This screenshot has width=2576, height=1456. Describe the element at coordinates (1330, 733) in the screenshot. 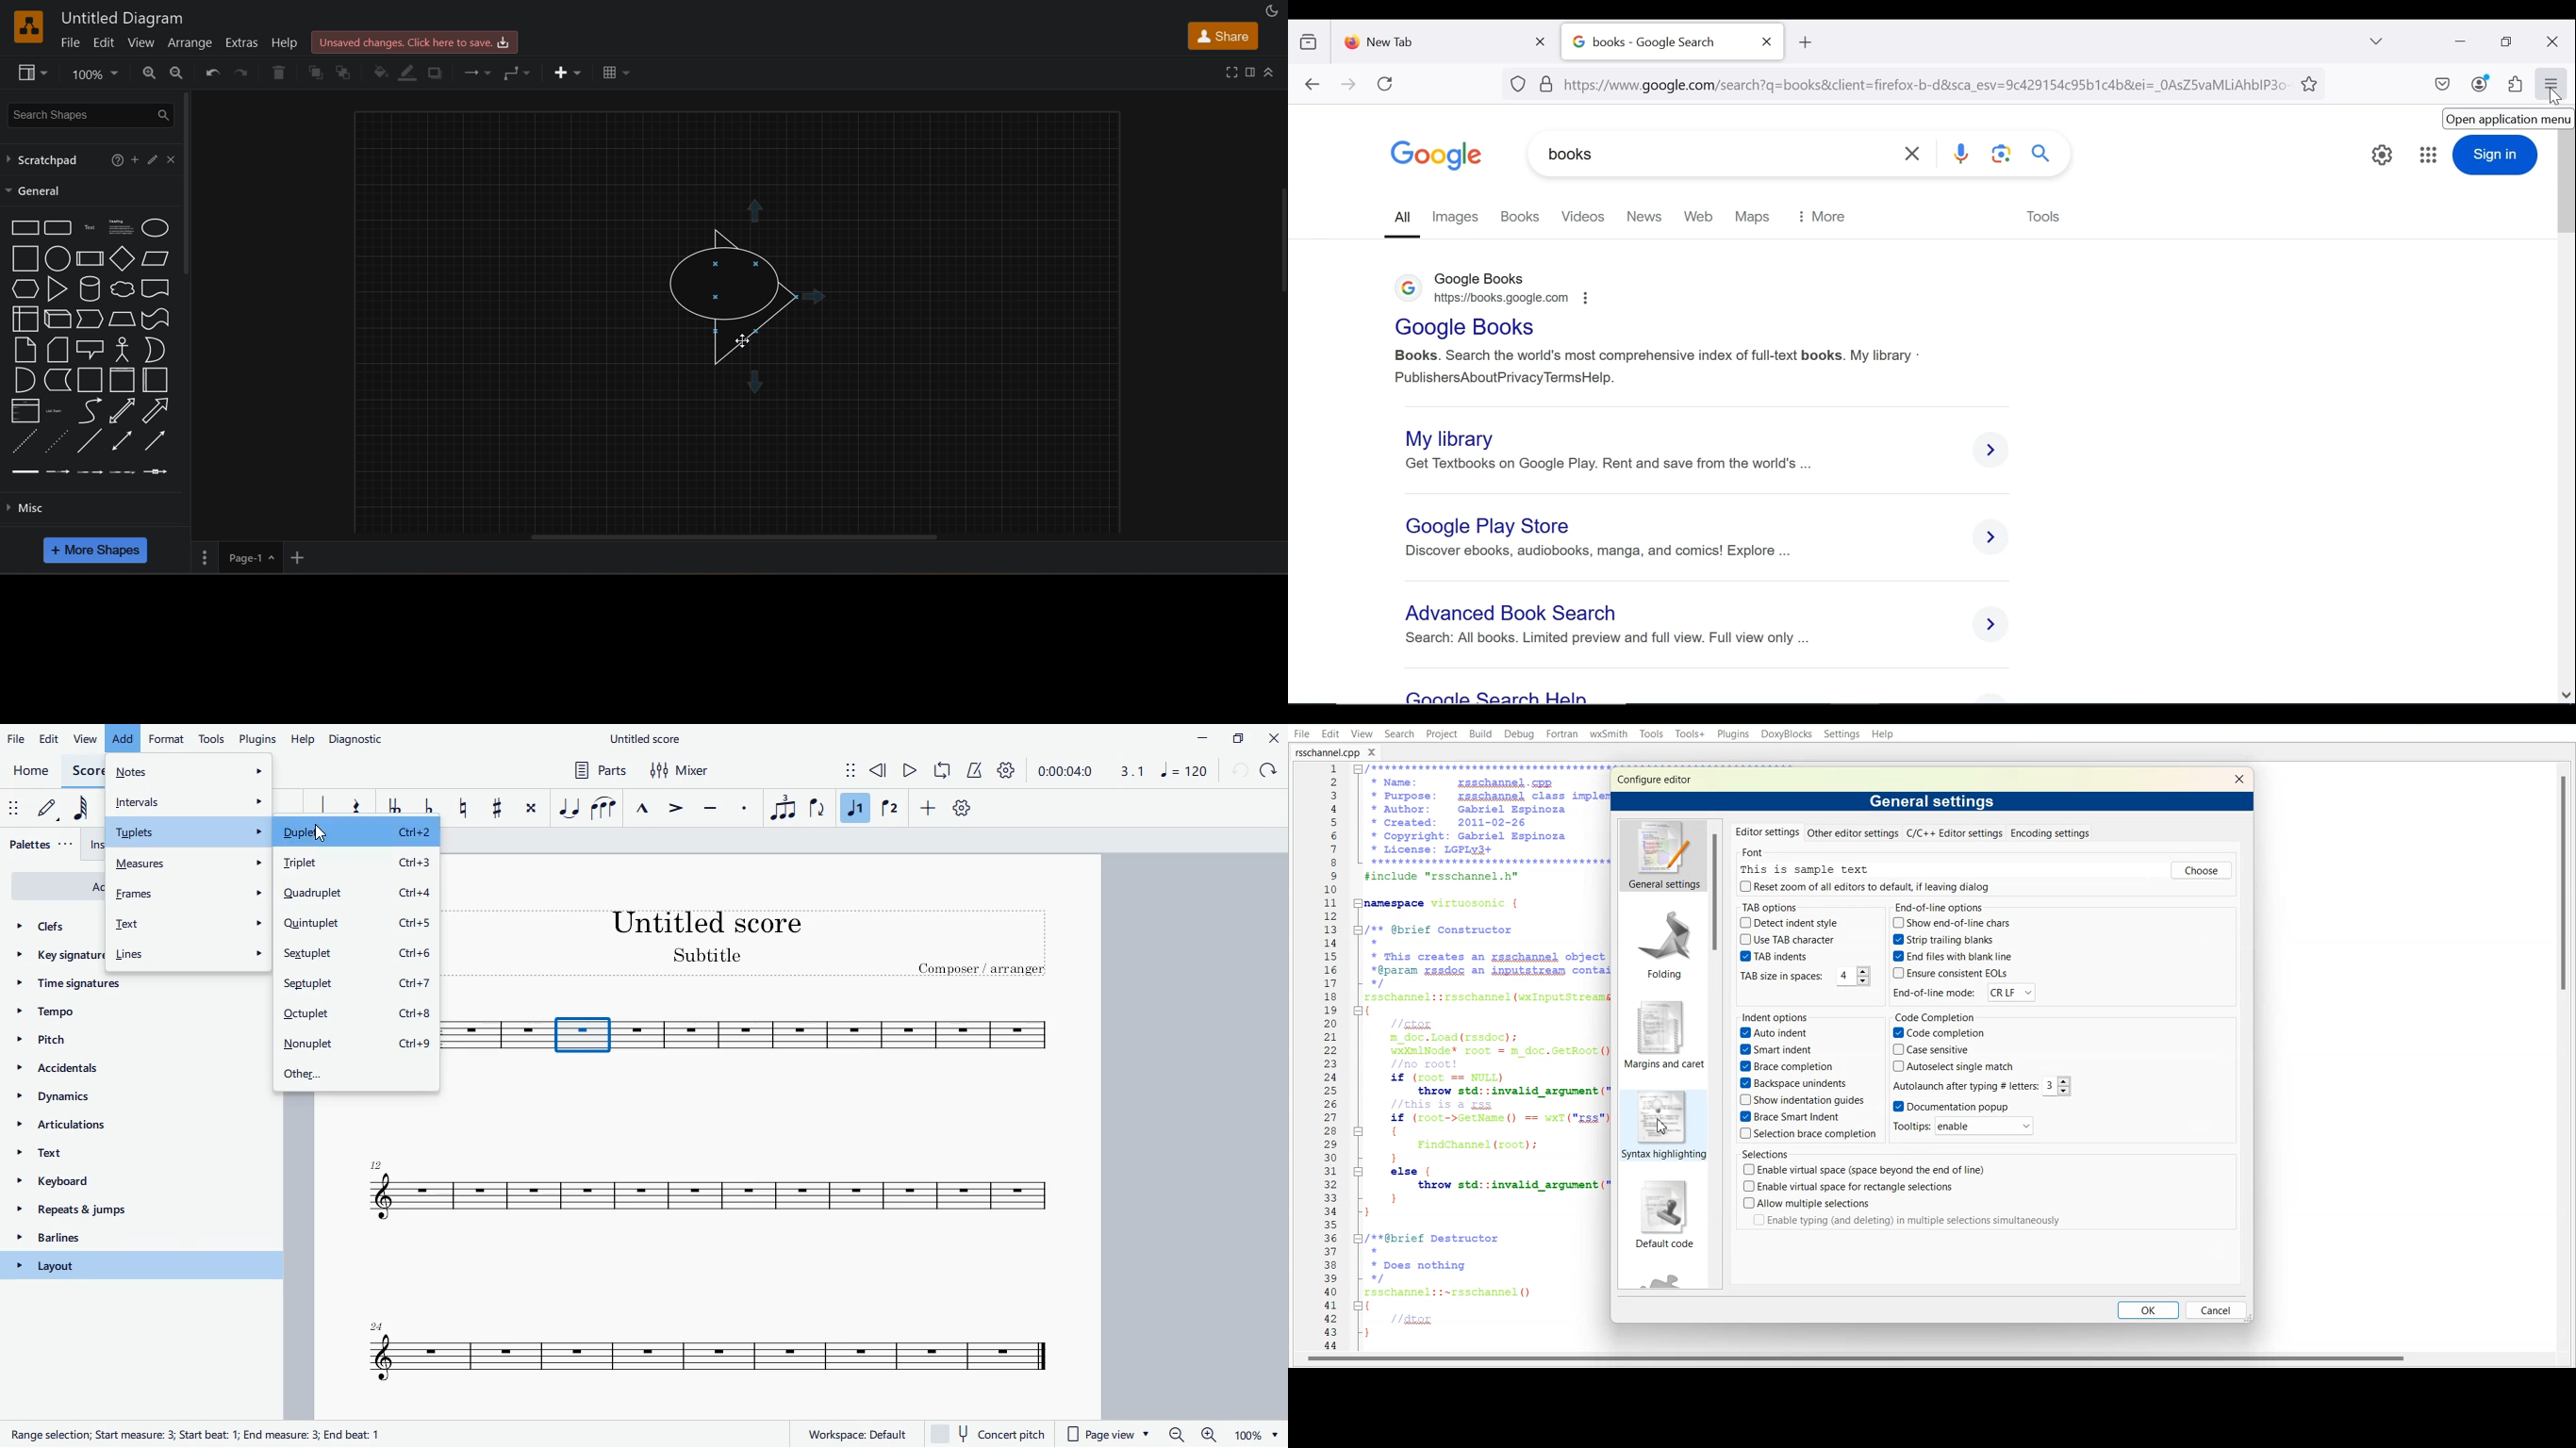

I see `Edit` at that location.